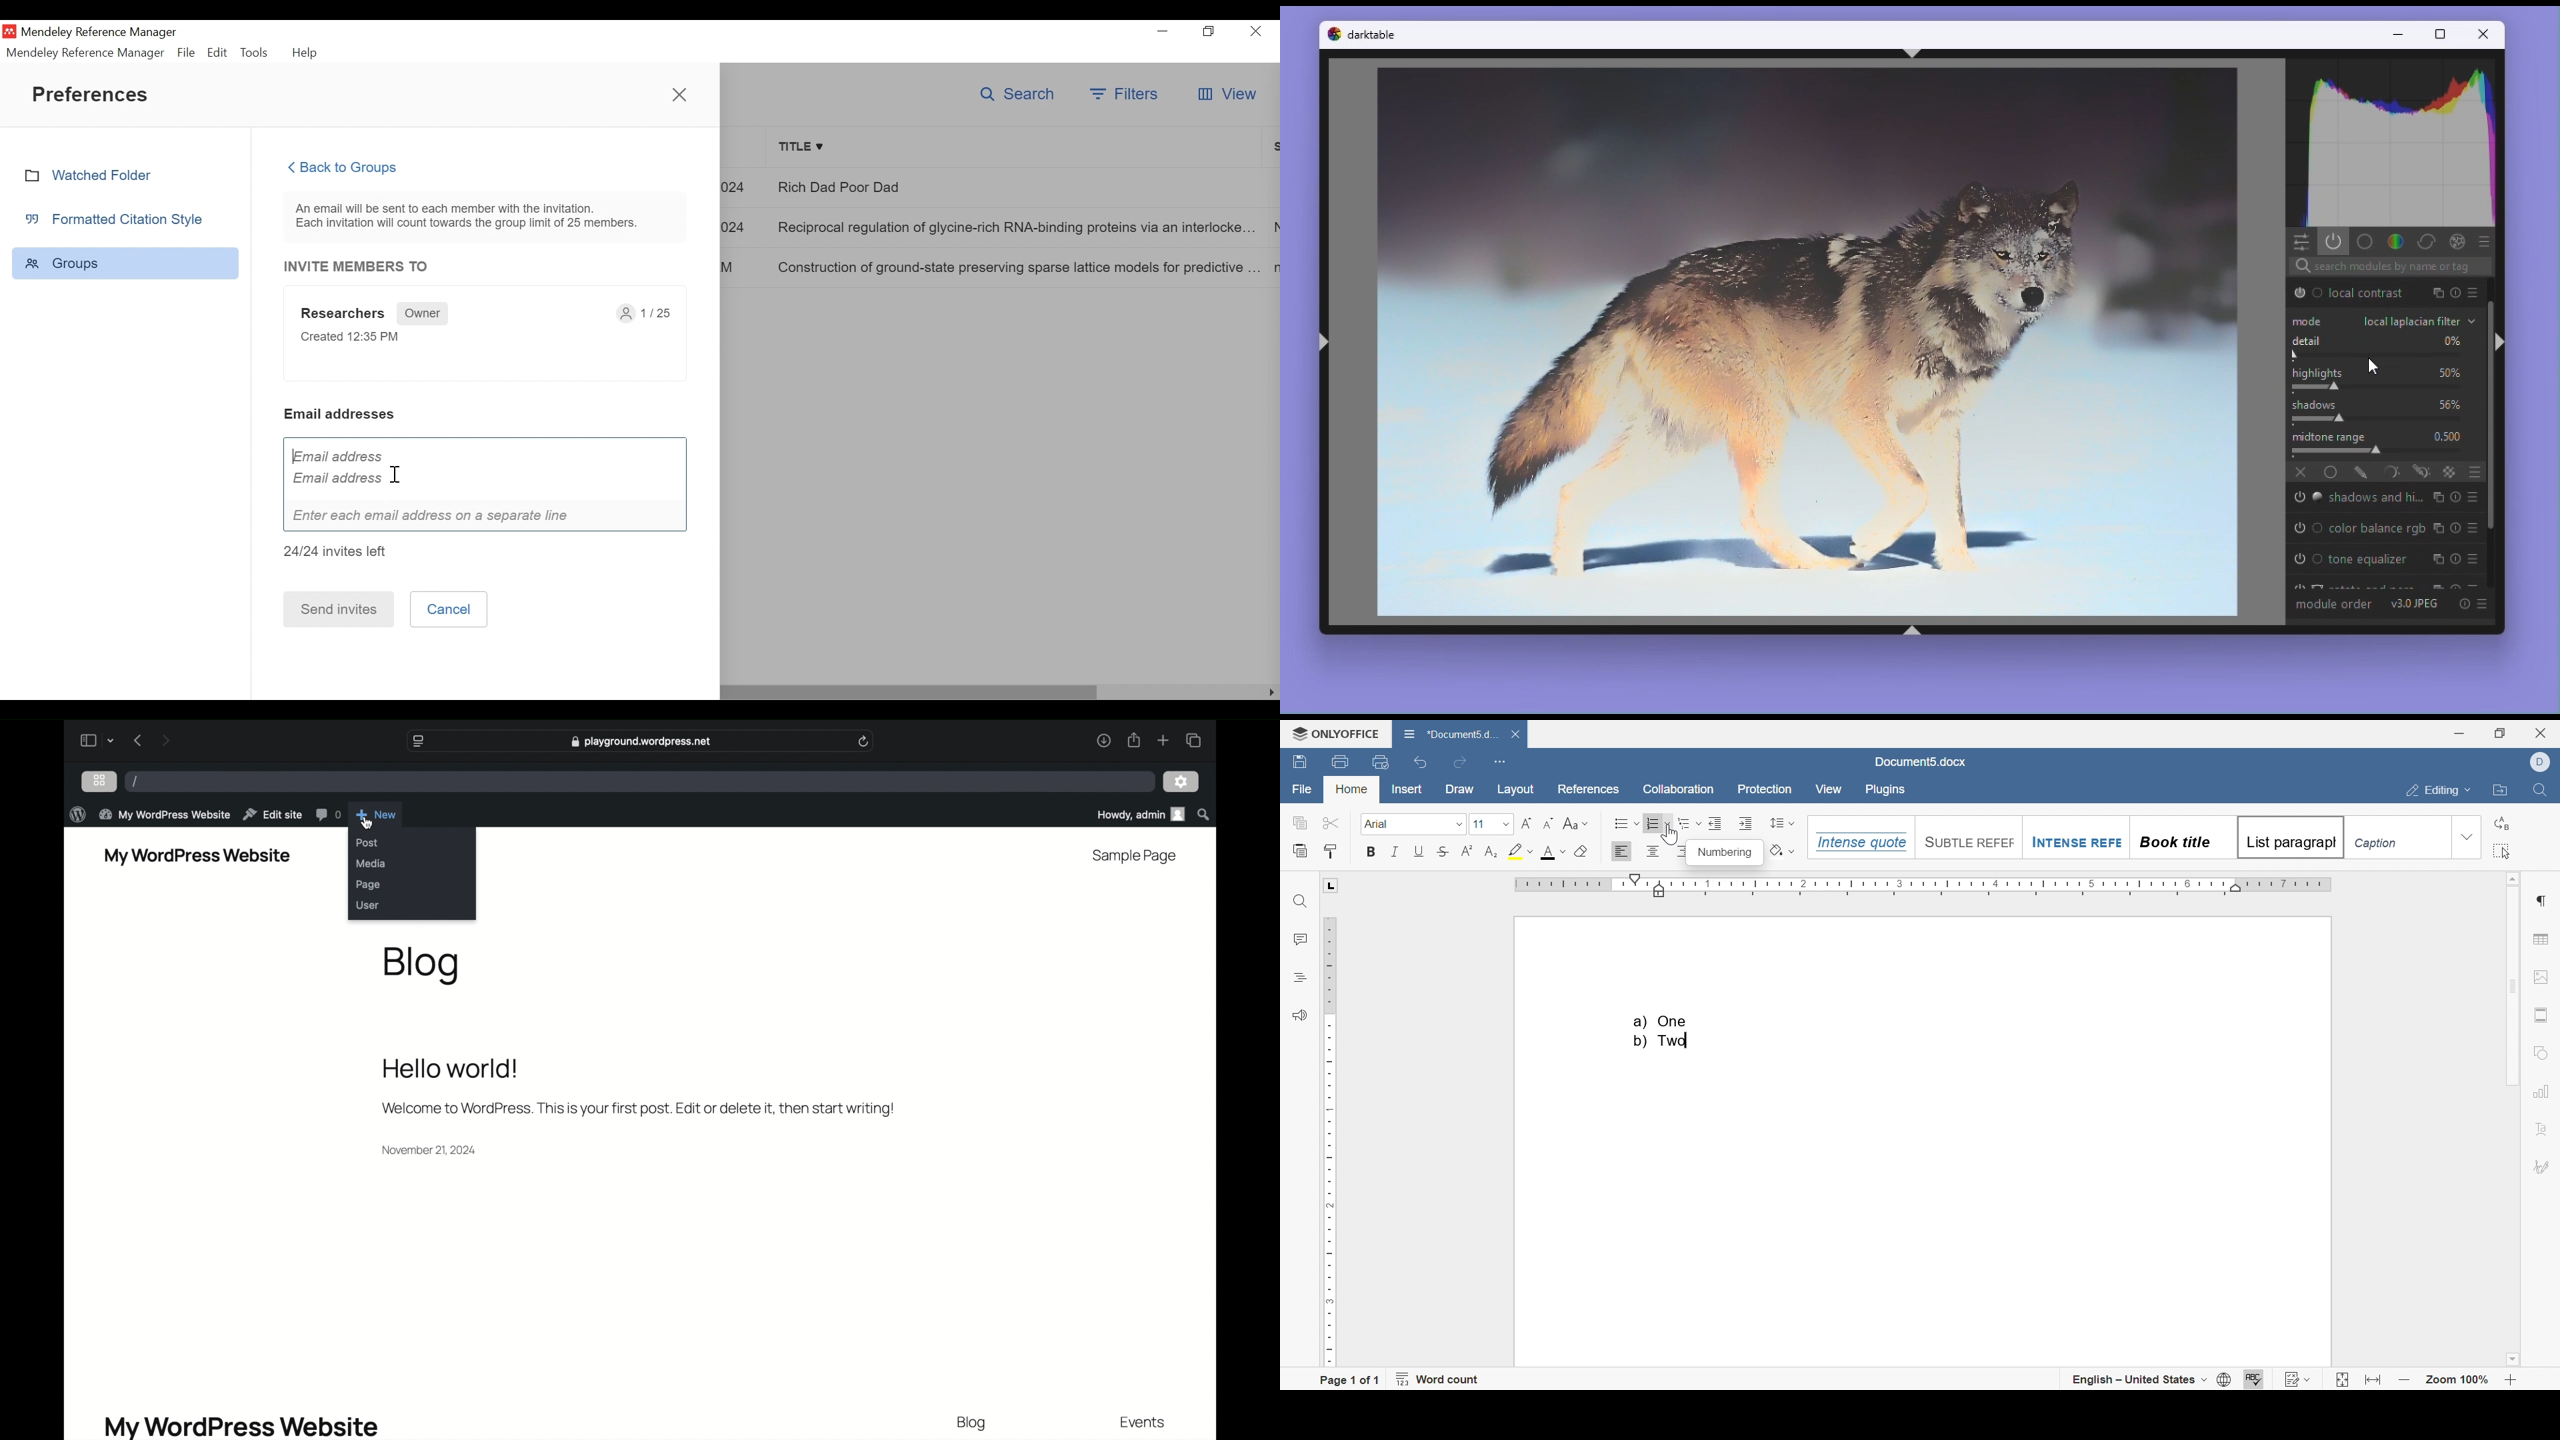  What do you see at coordinates (1583, 851) in the screenshot?
I see `clear style` at bounding box center [1583, 851].